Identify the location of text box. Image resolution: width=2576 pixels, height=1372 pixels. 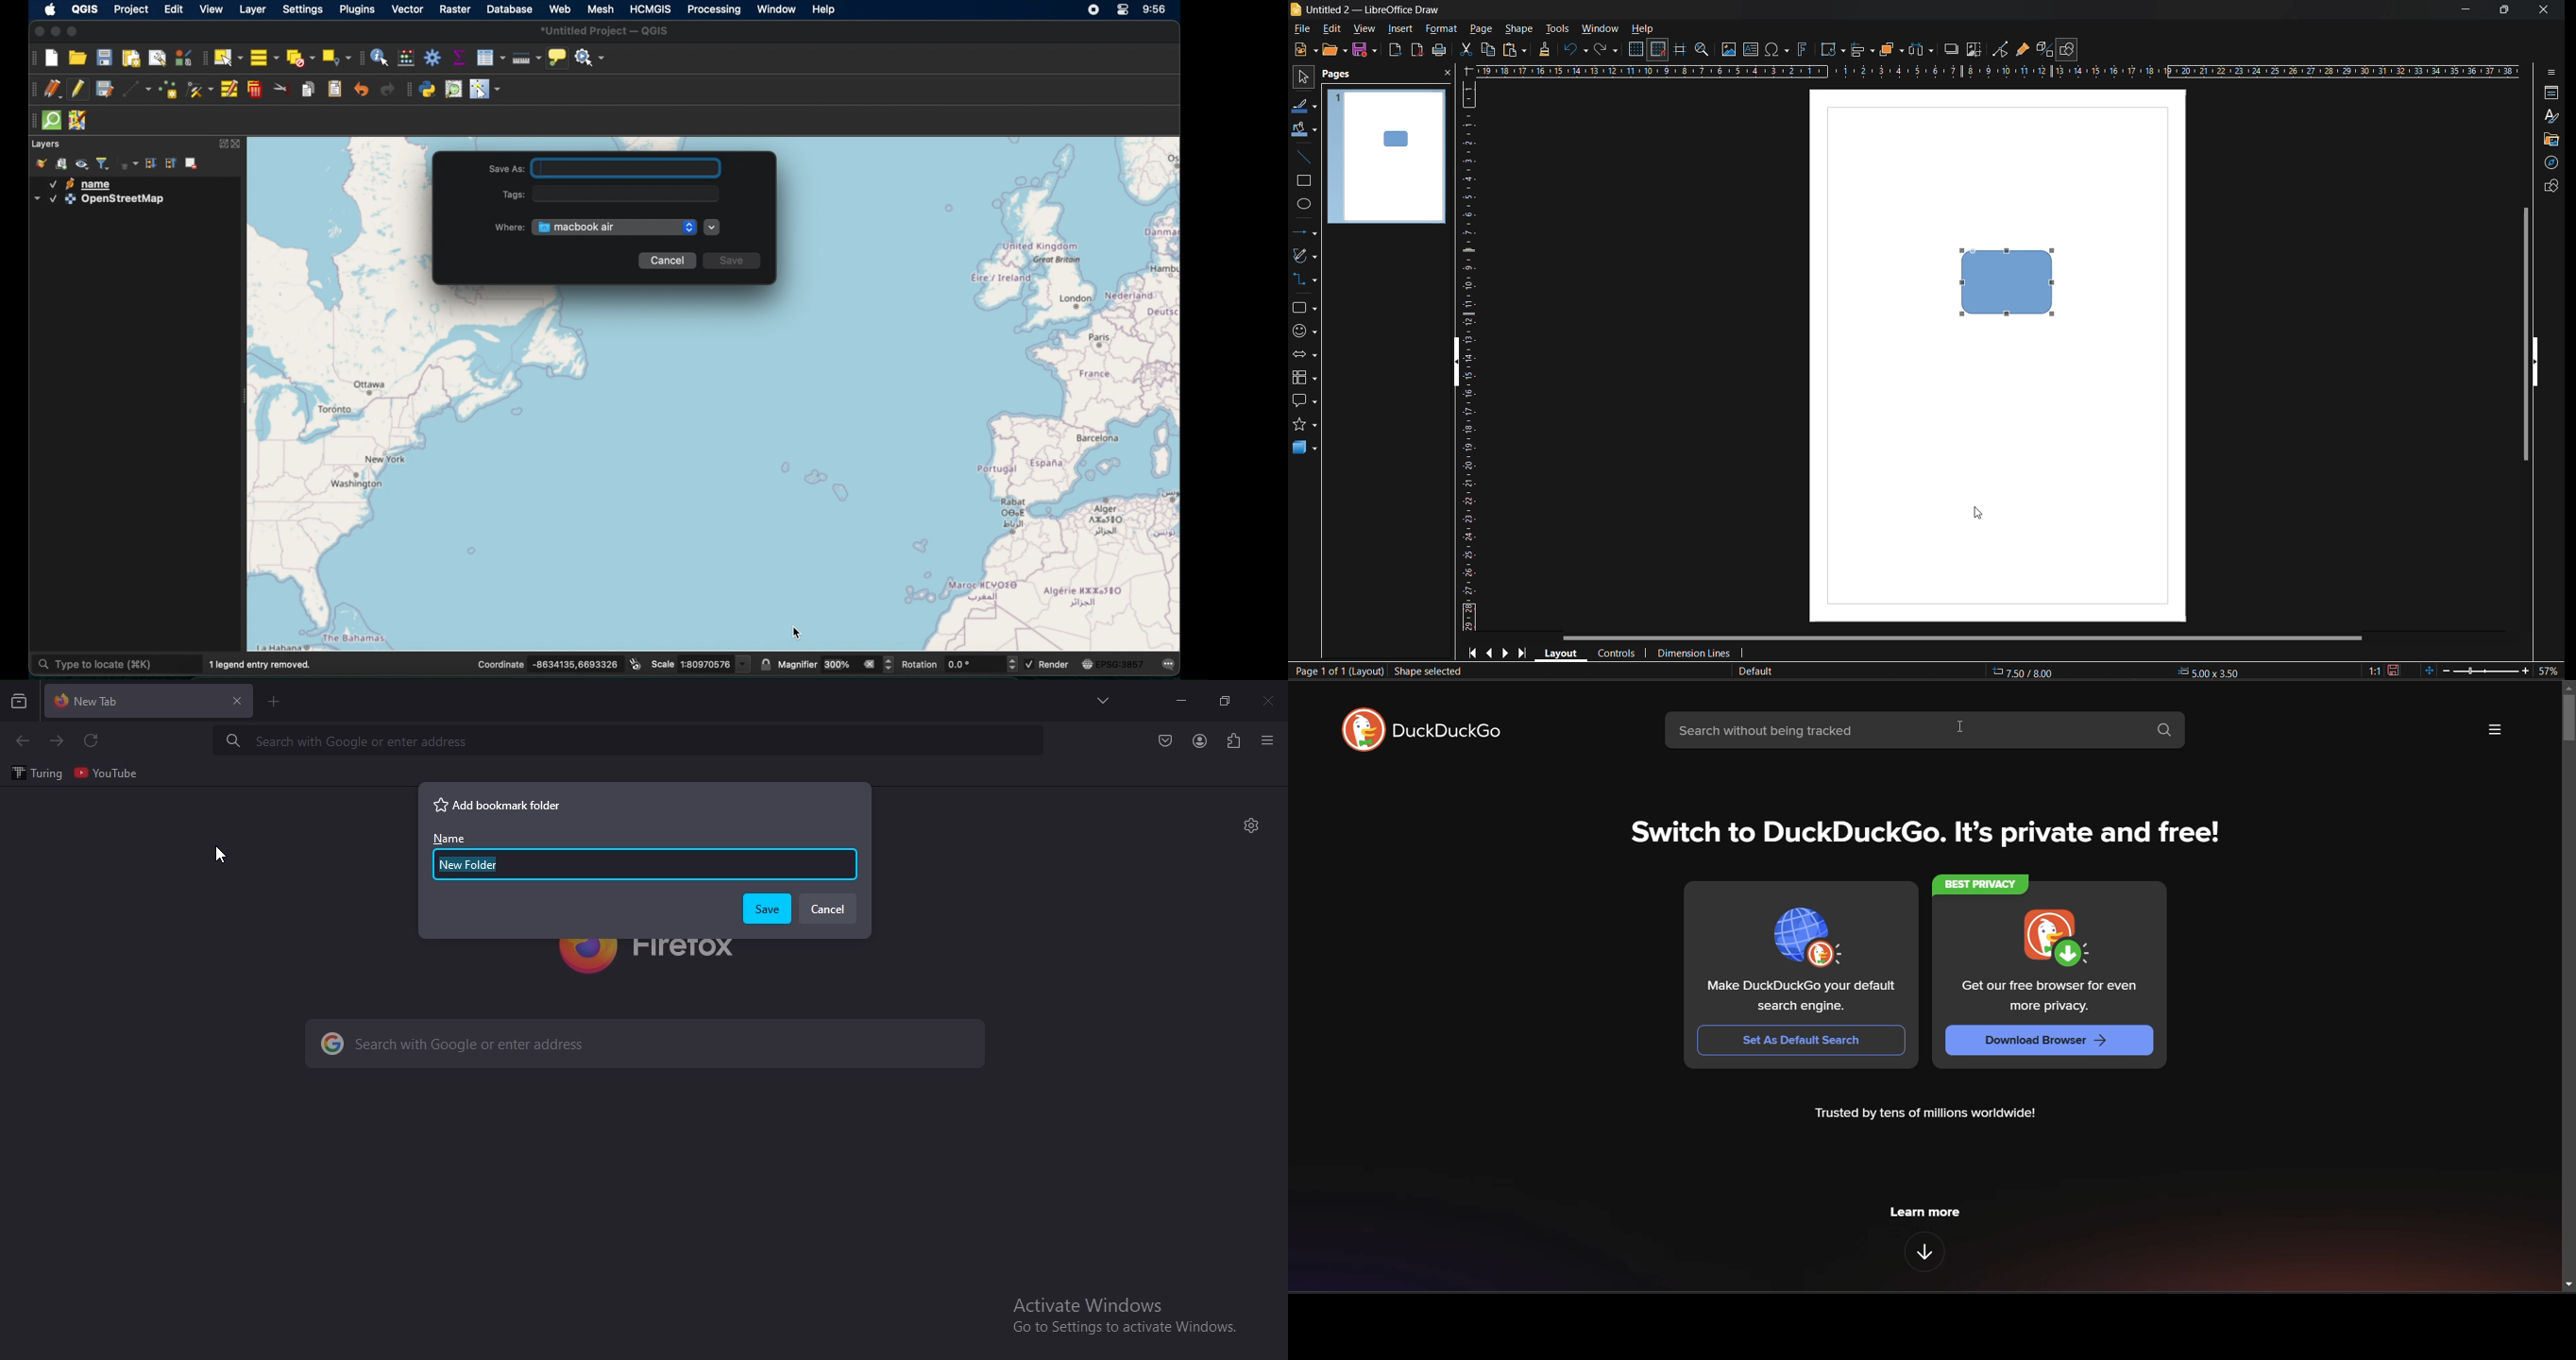
(1754, 49).